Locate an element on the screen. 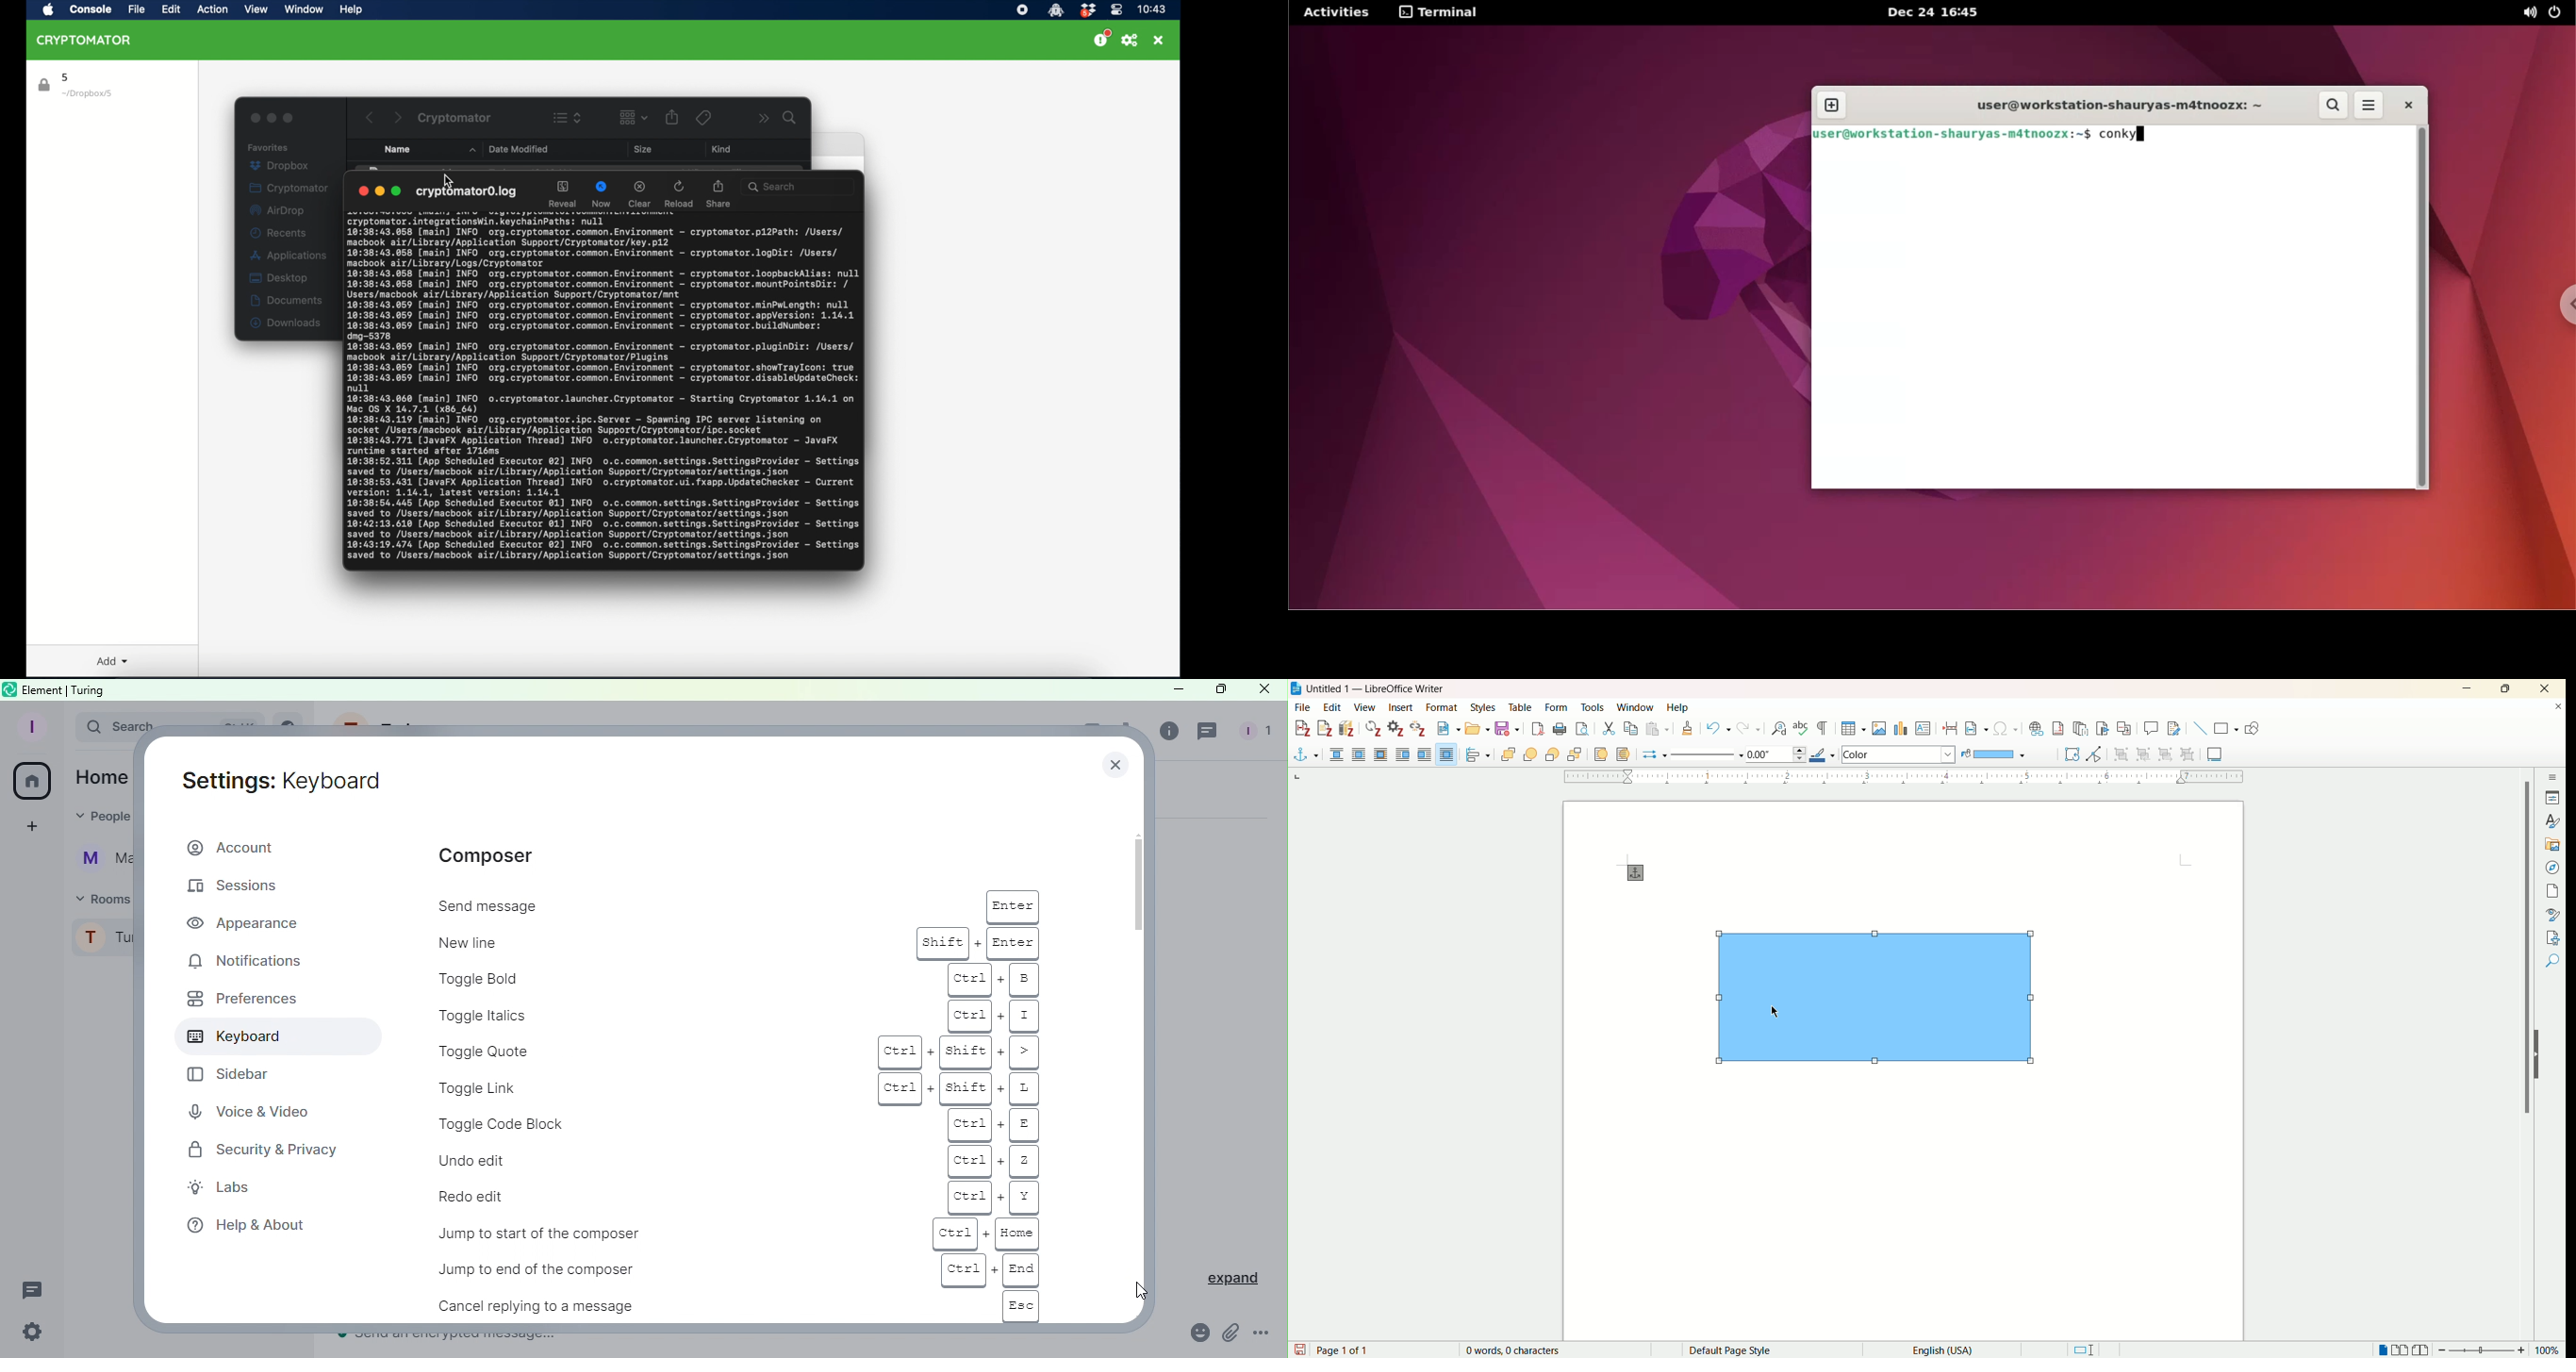 This screenshot has width=2576, height=1372. Toggle link is located at coordinates (634, 1085).